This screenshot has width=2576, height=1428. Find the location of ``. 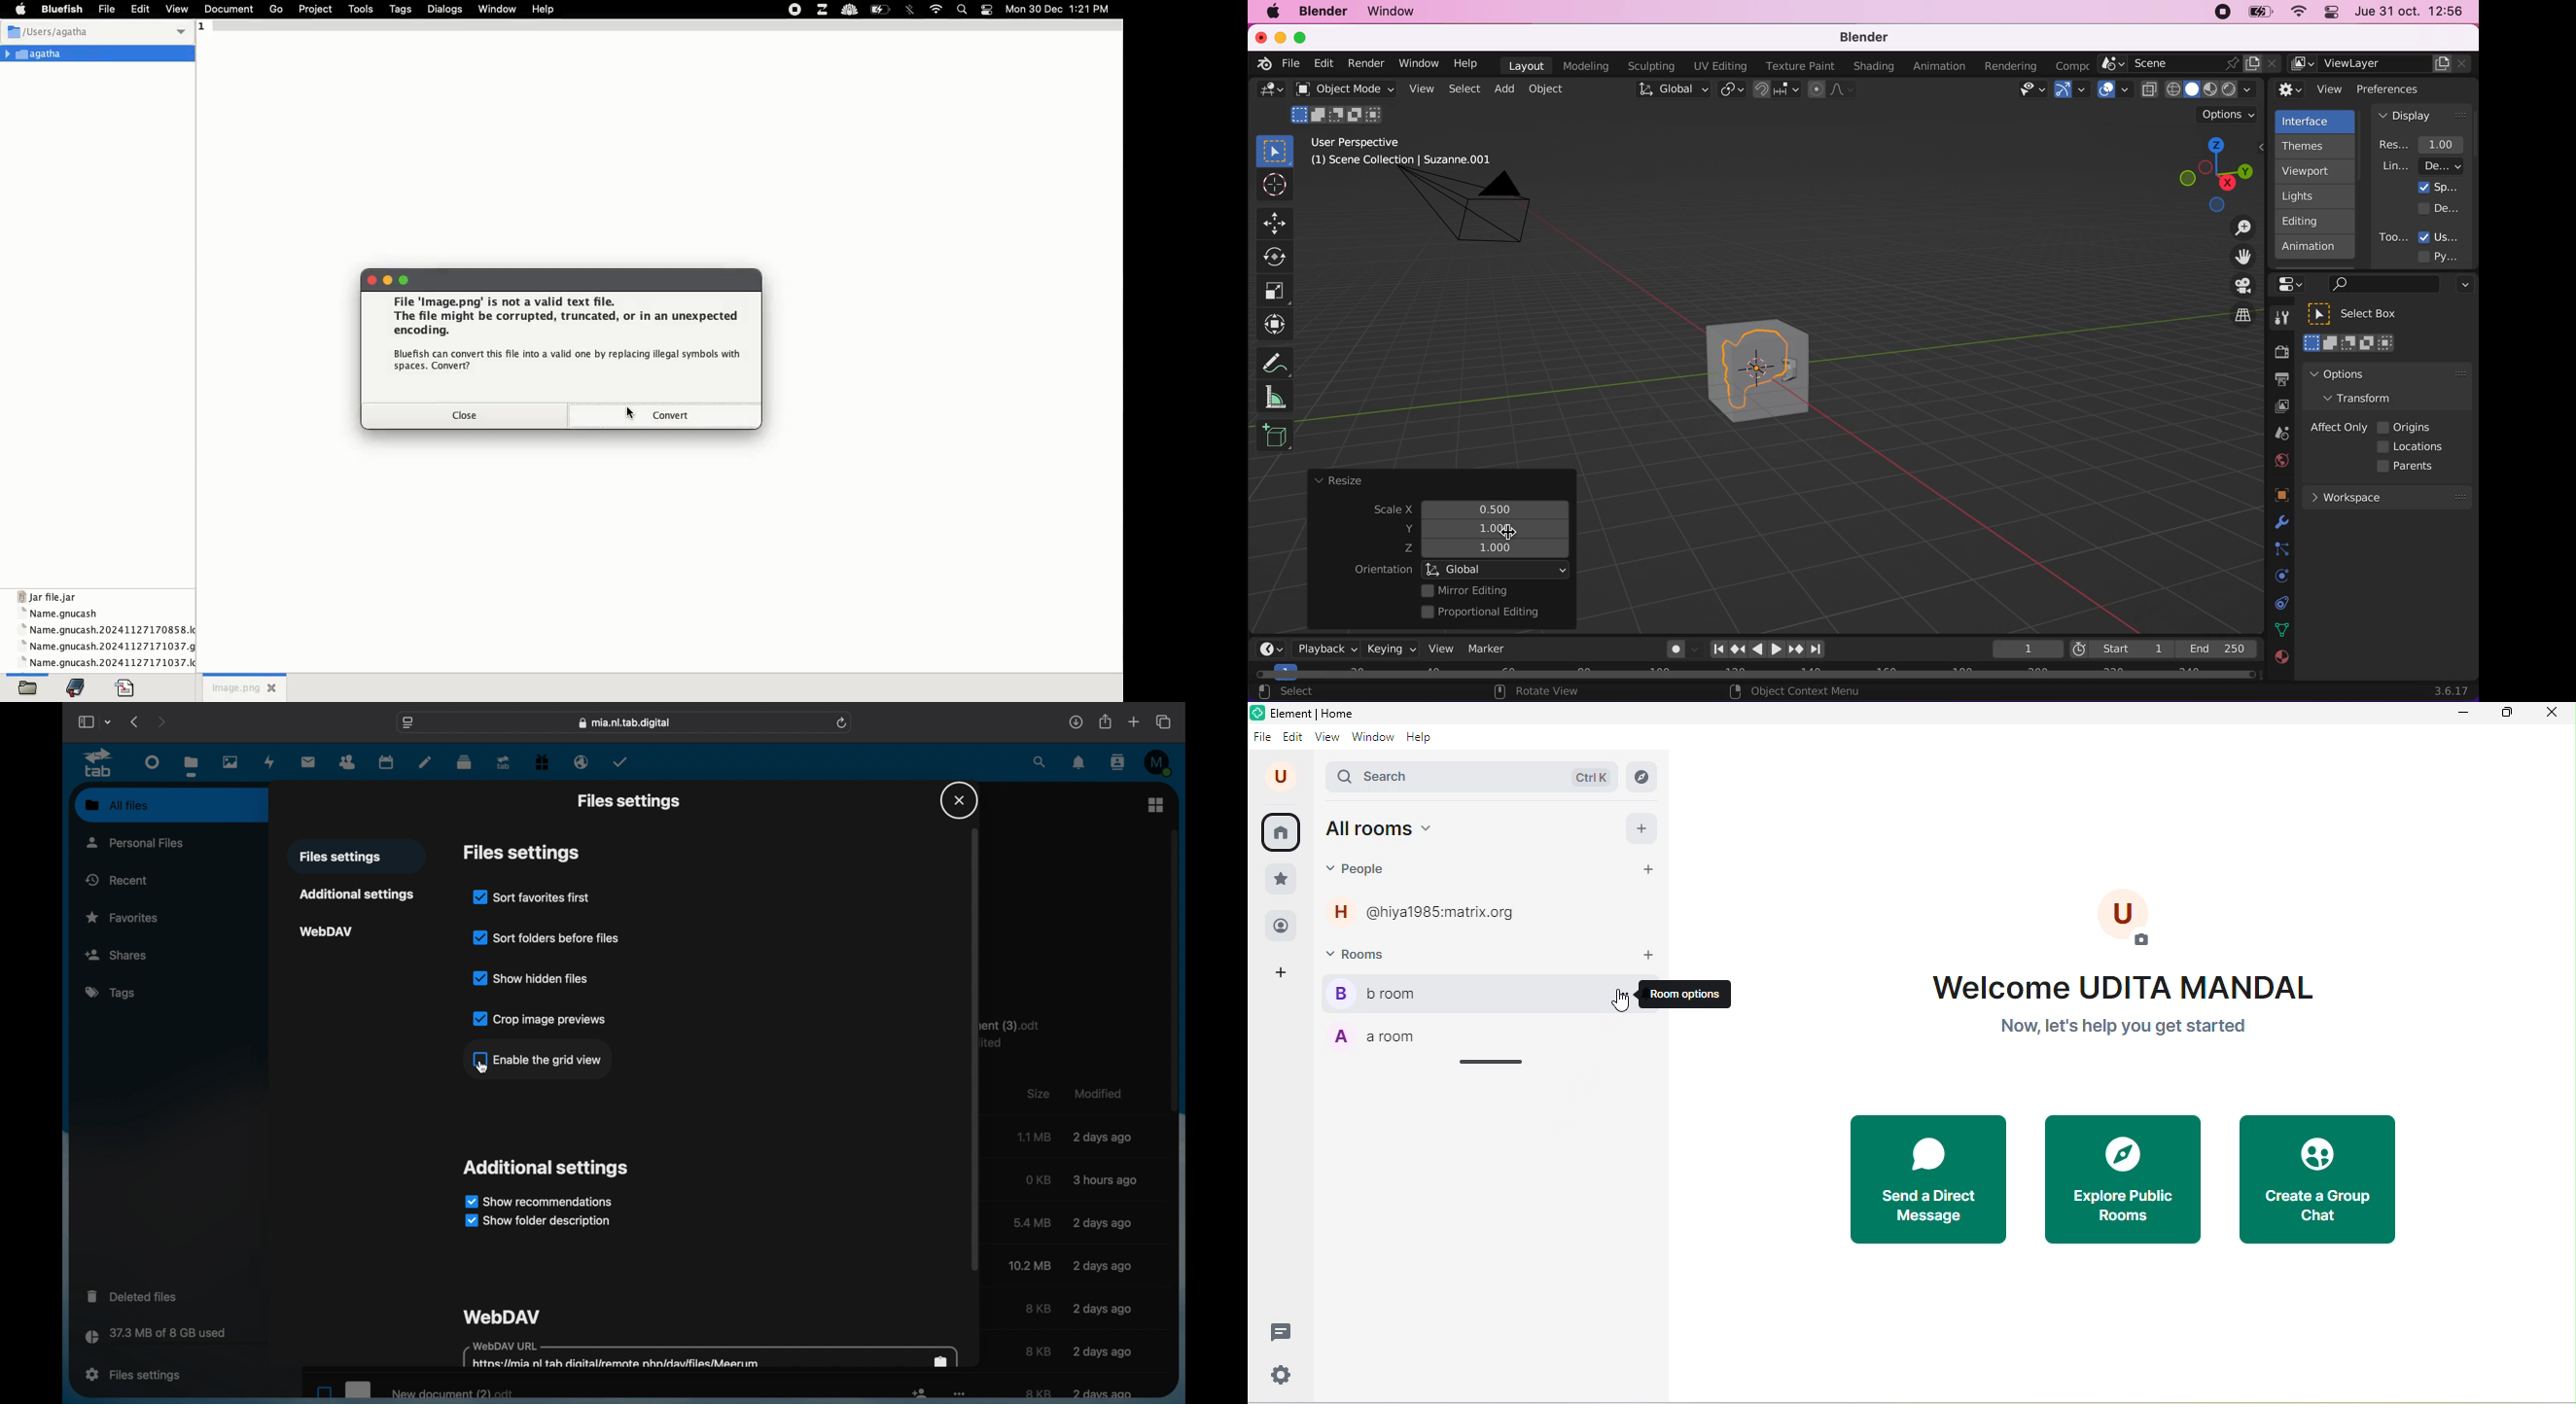

 is located at coordinates (1280, 257).